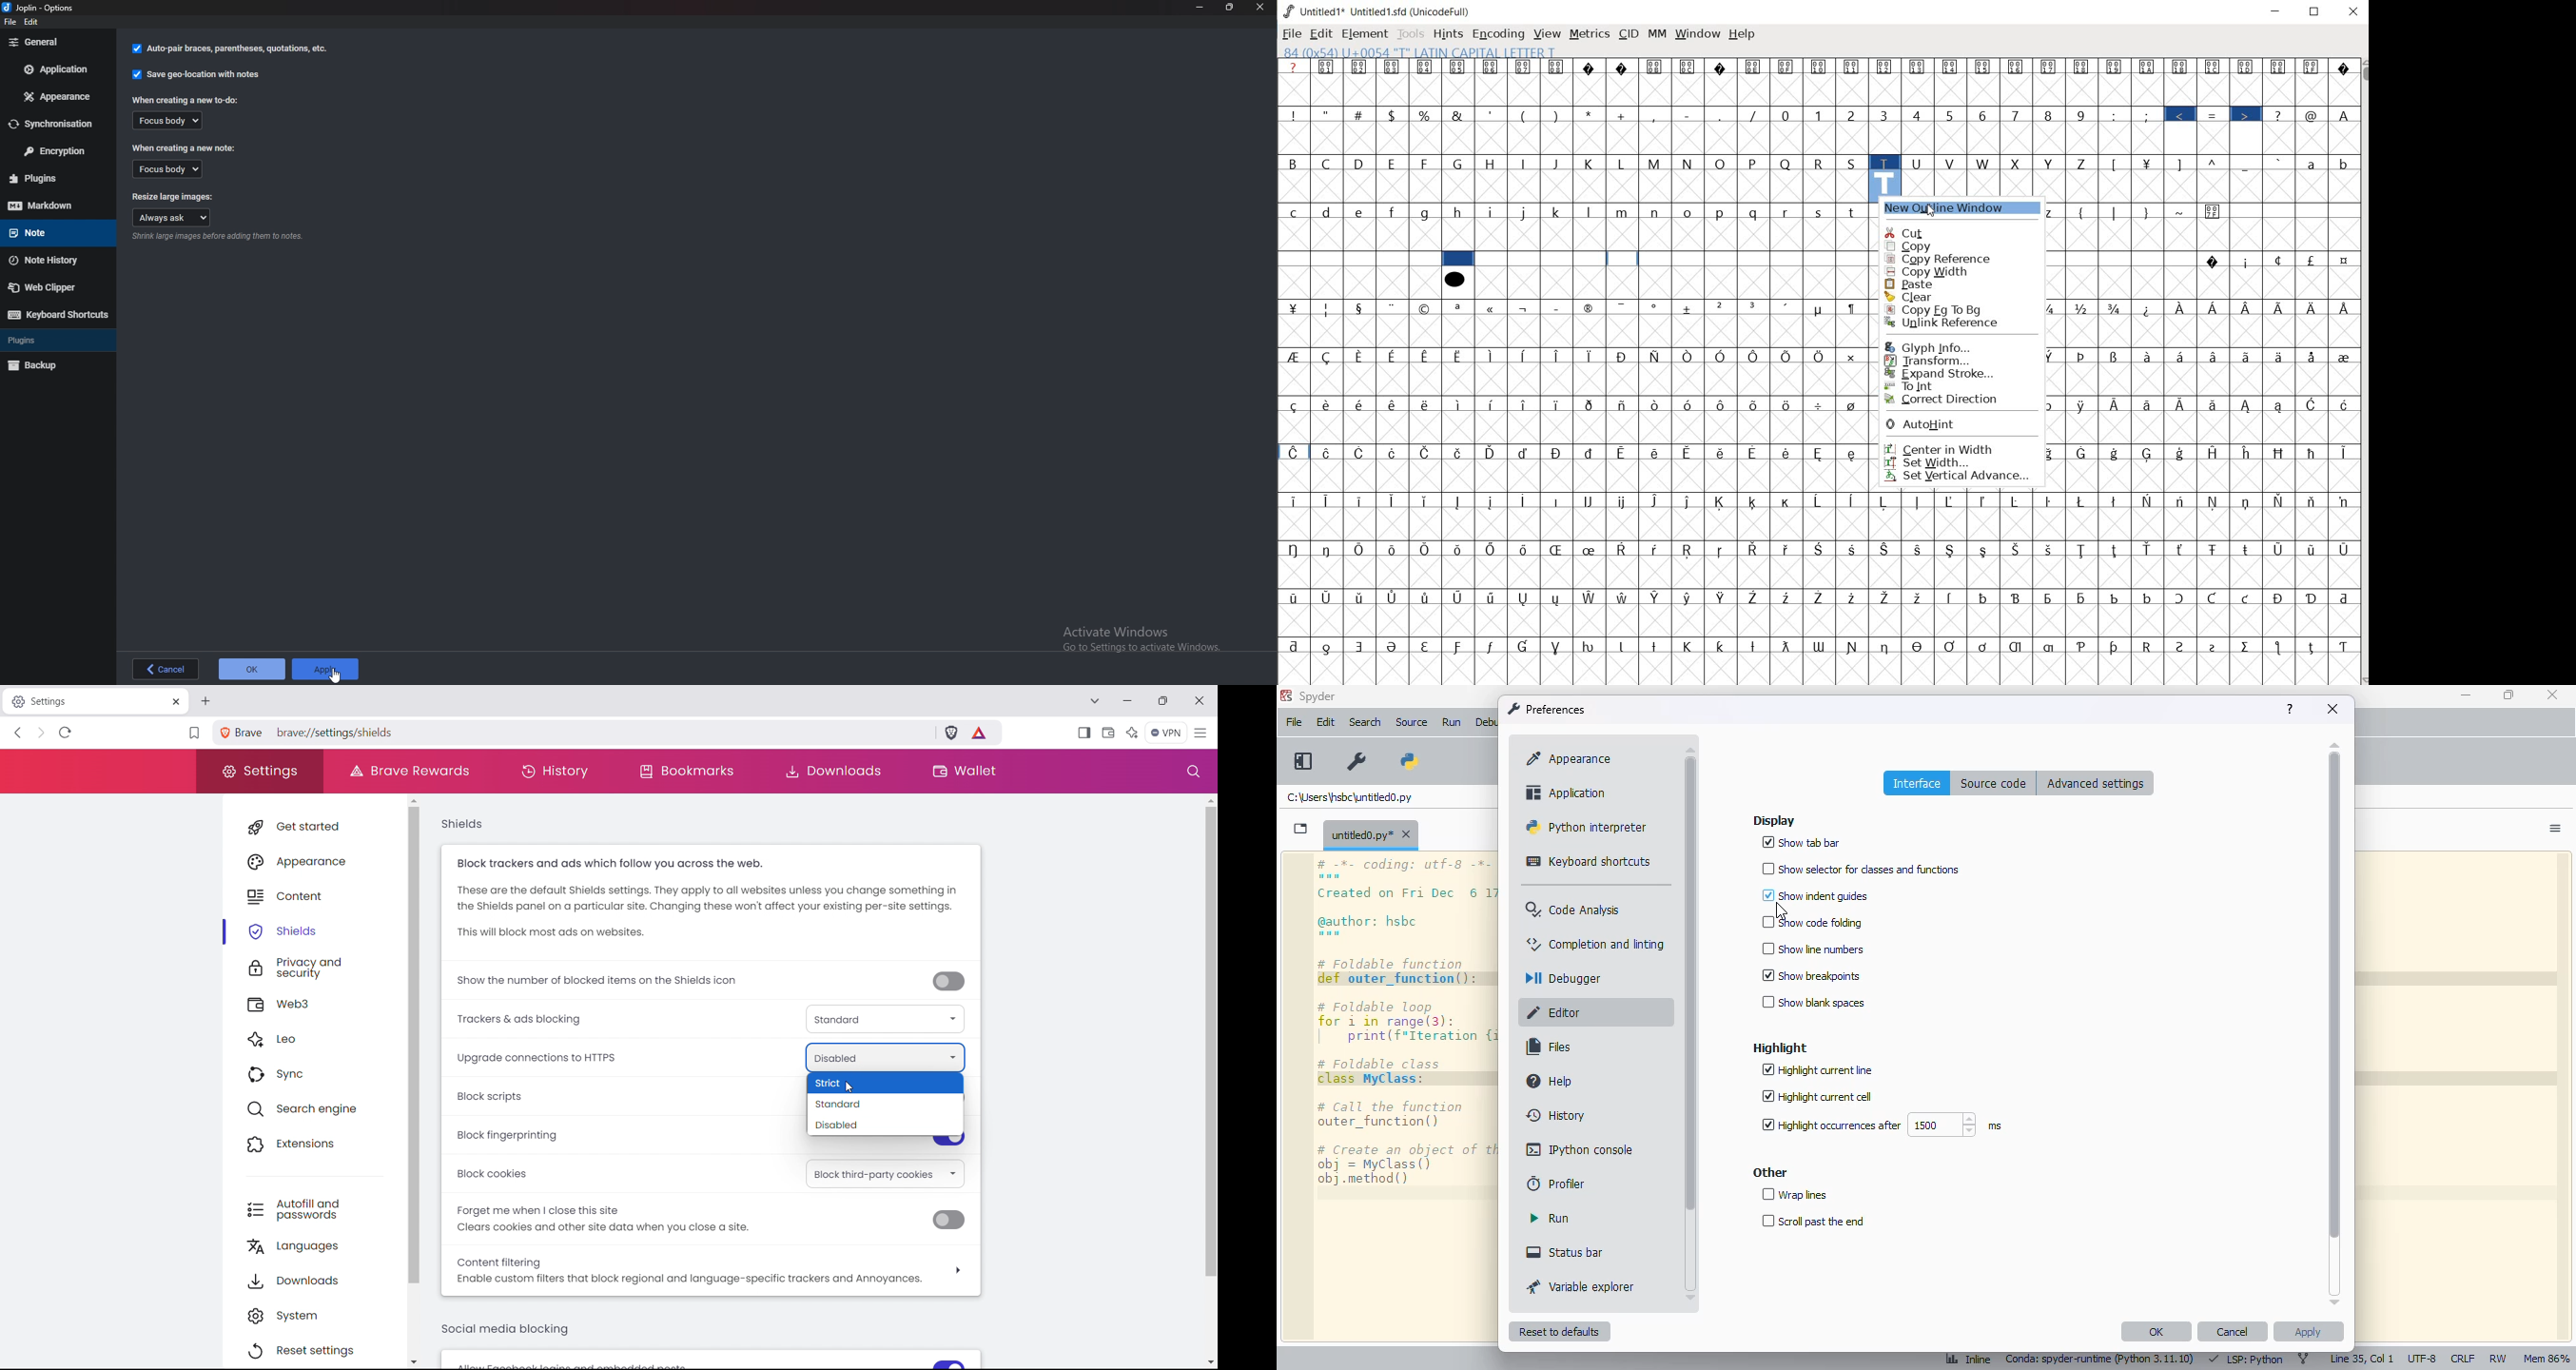 The width and height of the screenshot is (2576, 1372). I want to click on Z, so click(2084, 162).